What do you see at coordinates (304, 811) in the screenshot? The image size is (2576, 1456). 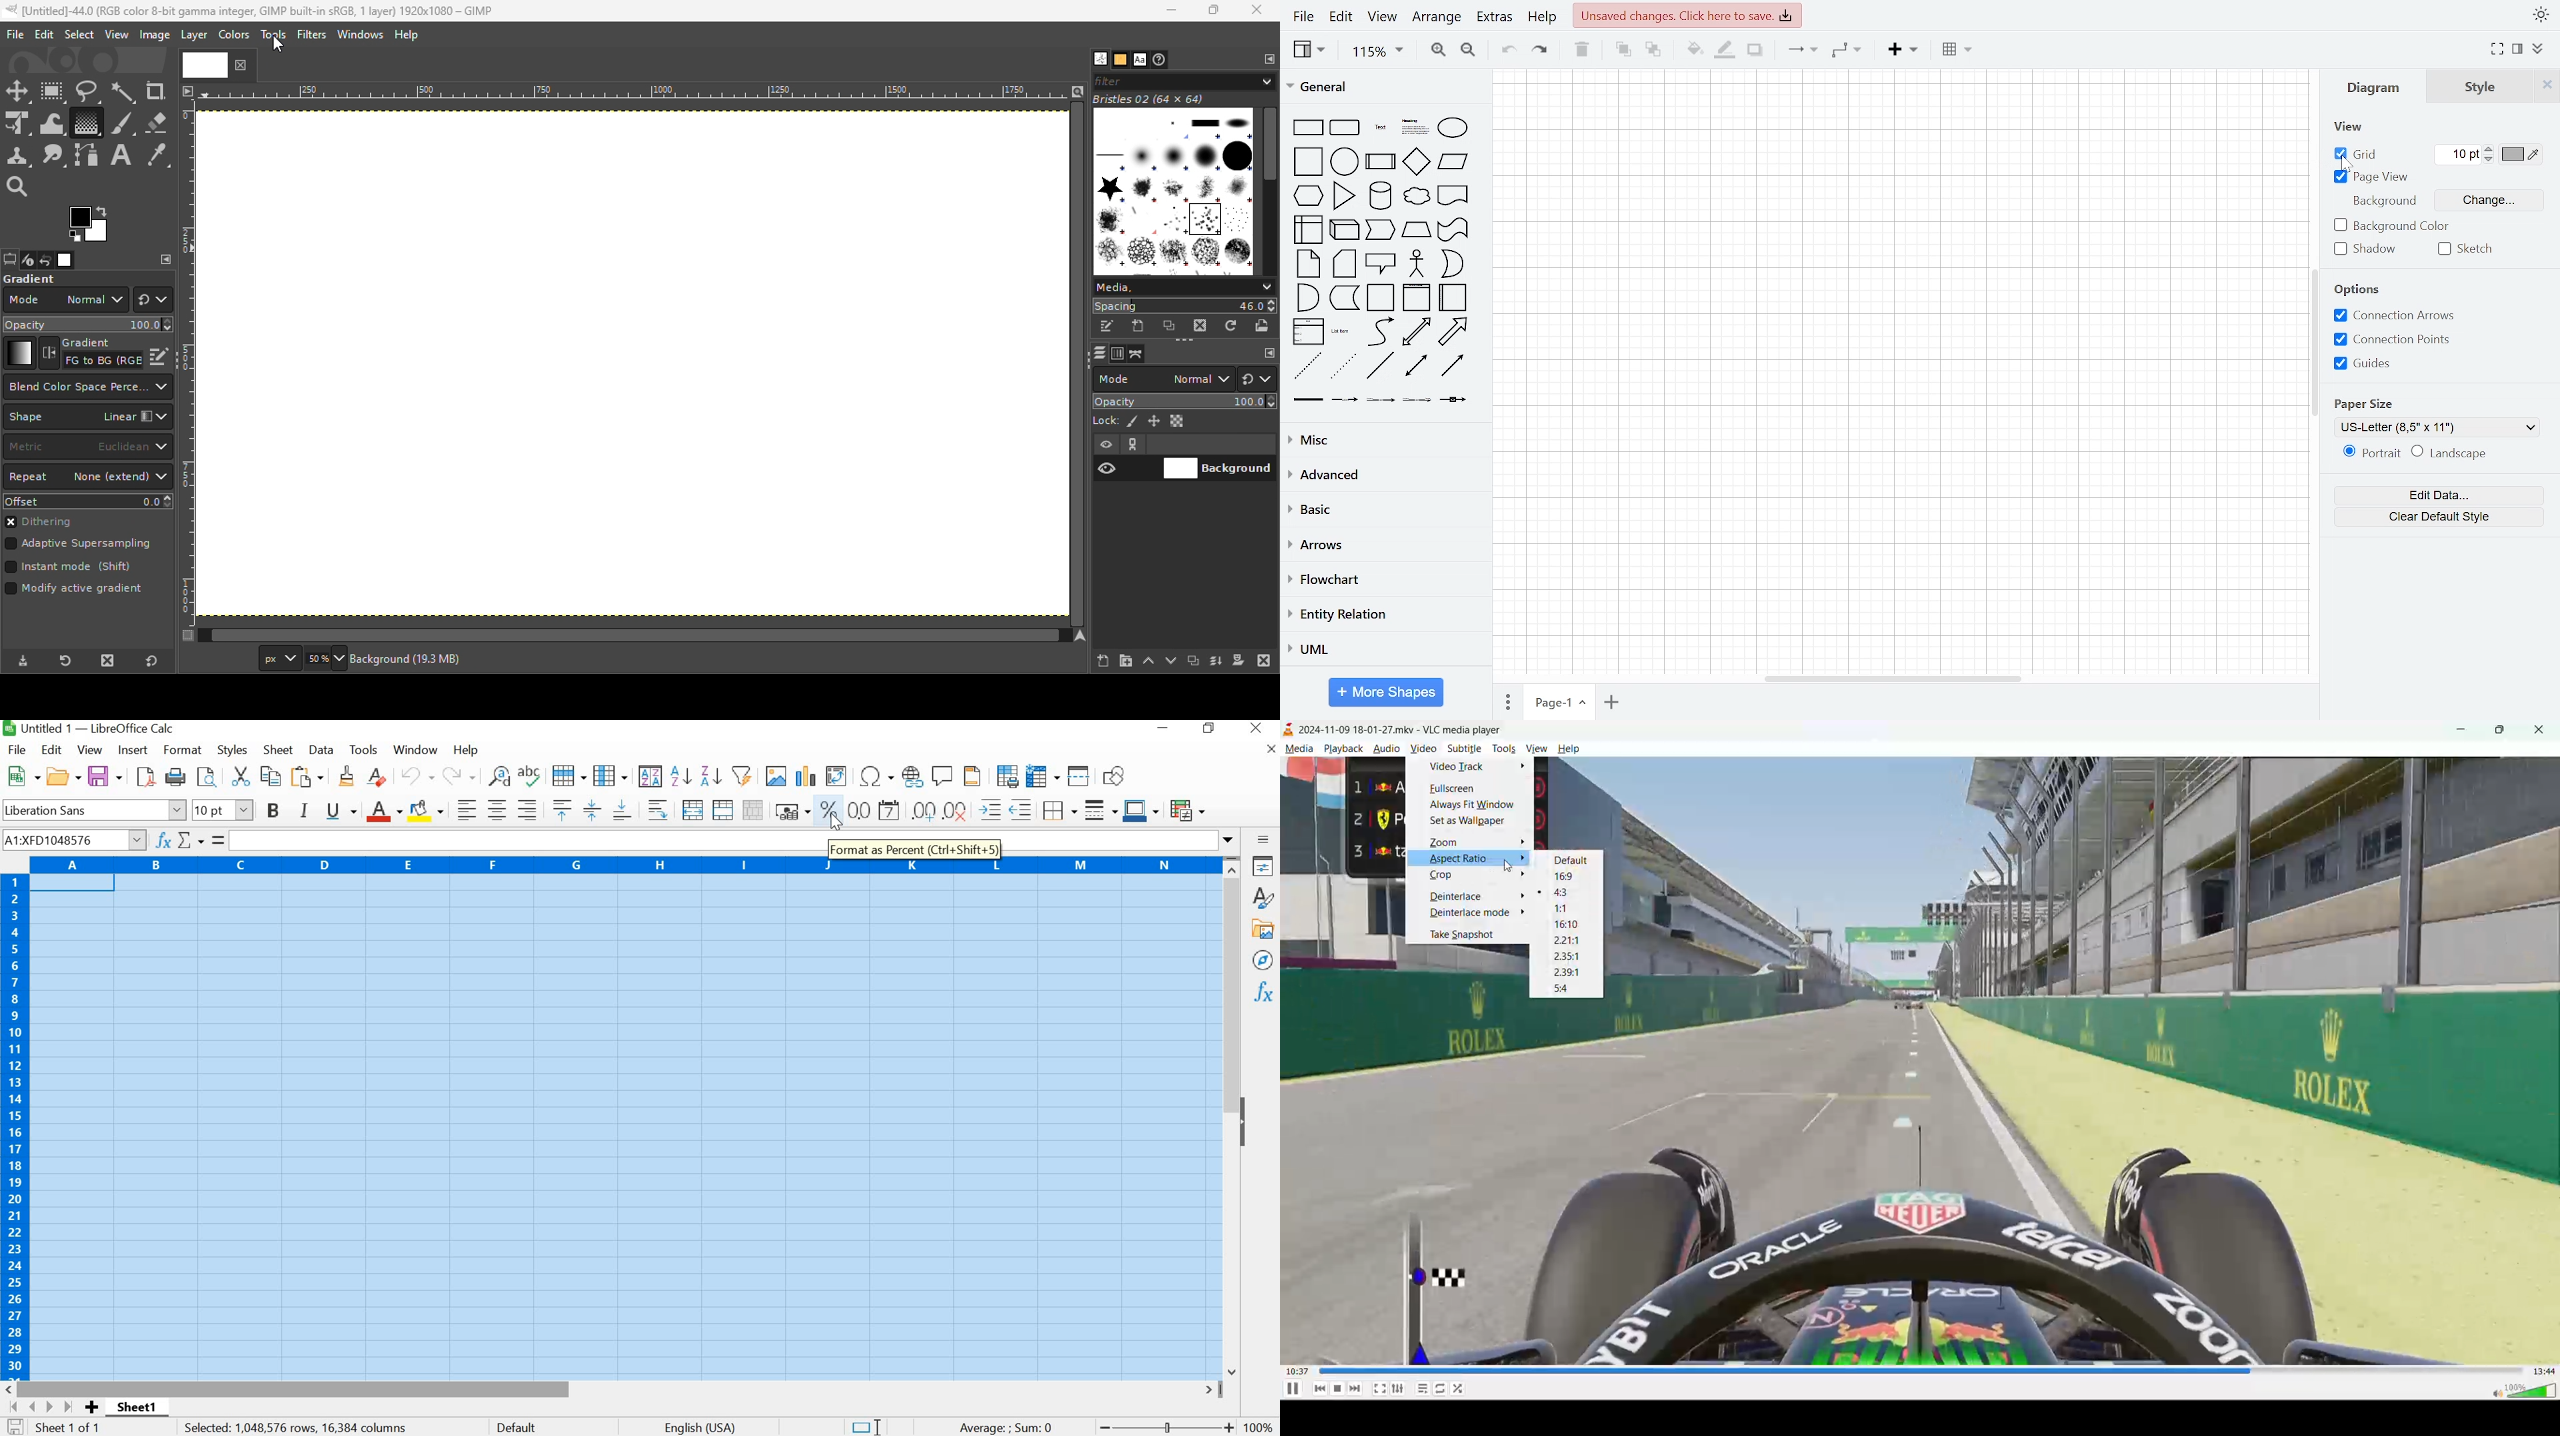 I see `ITALIC` at bounding box center [304, 811].